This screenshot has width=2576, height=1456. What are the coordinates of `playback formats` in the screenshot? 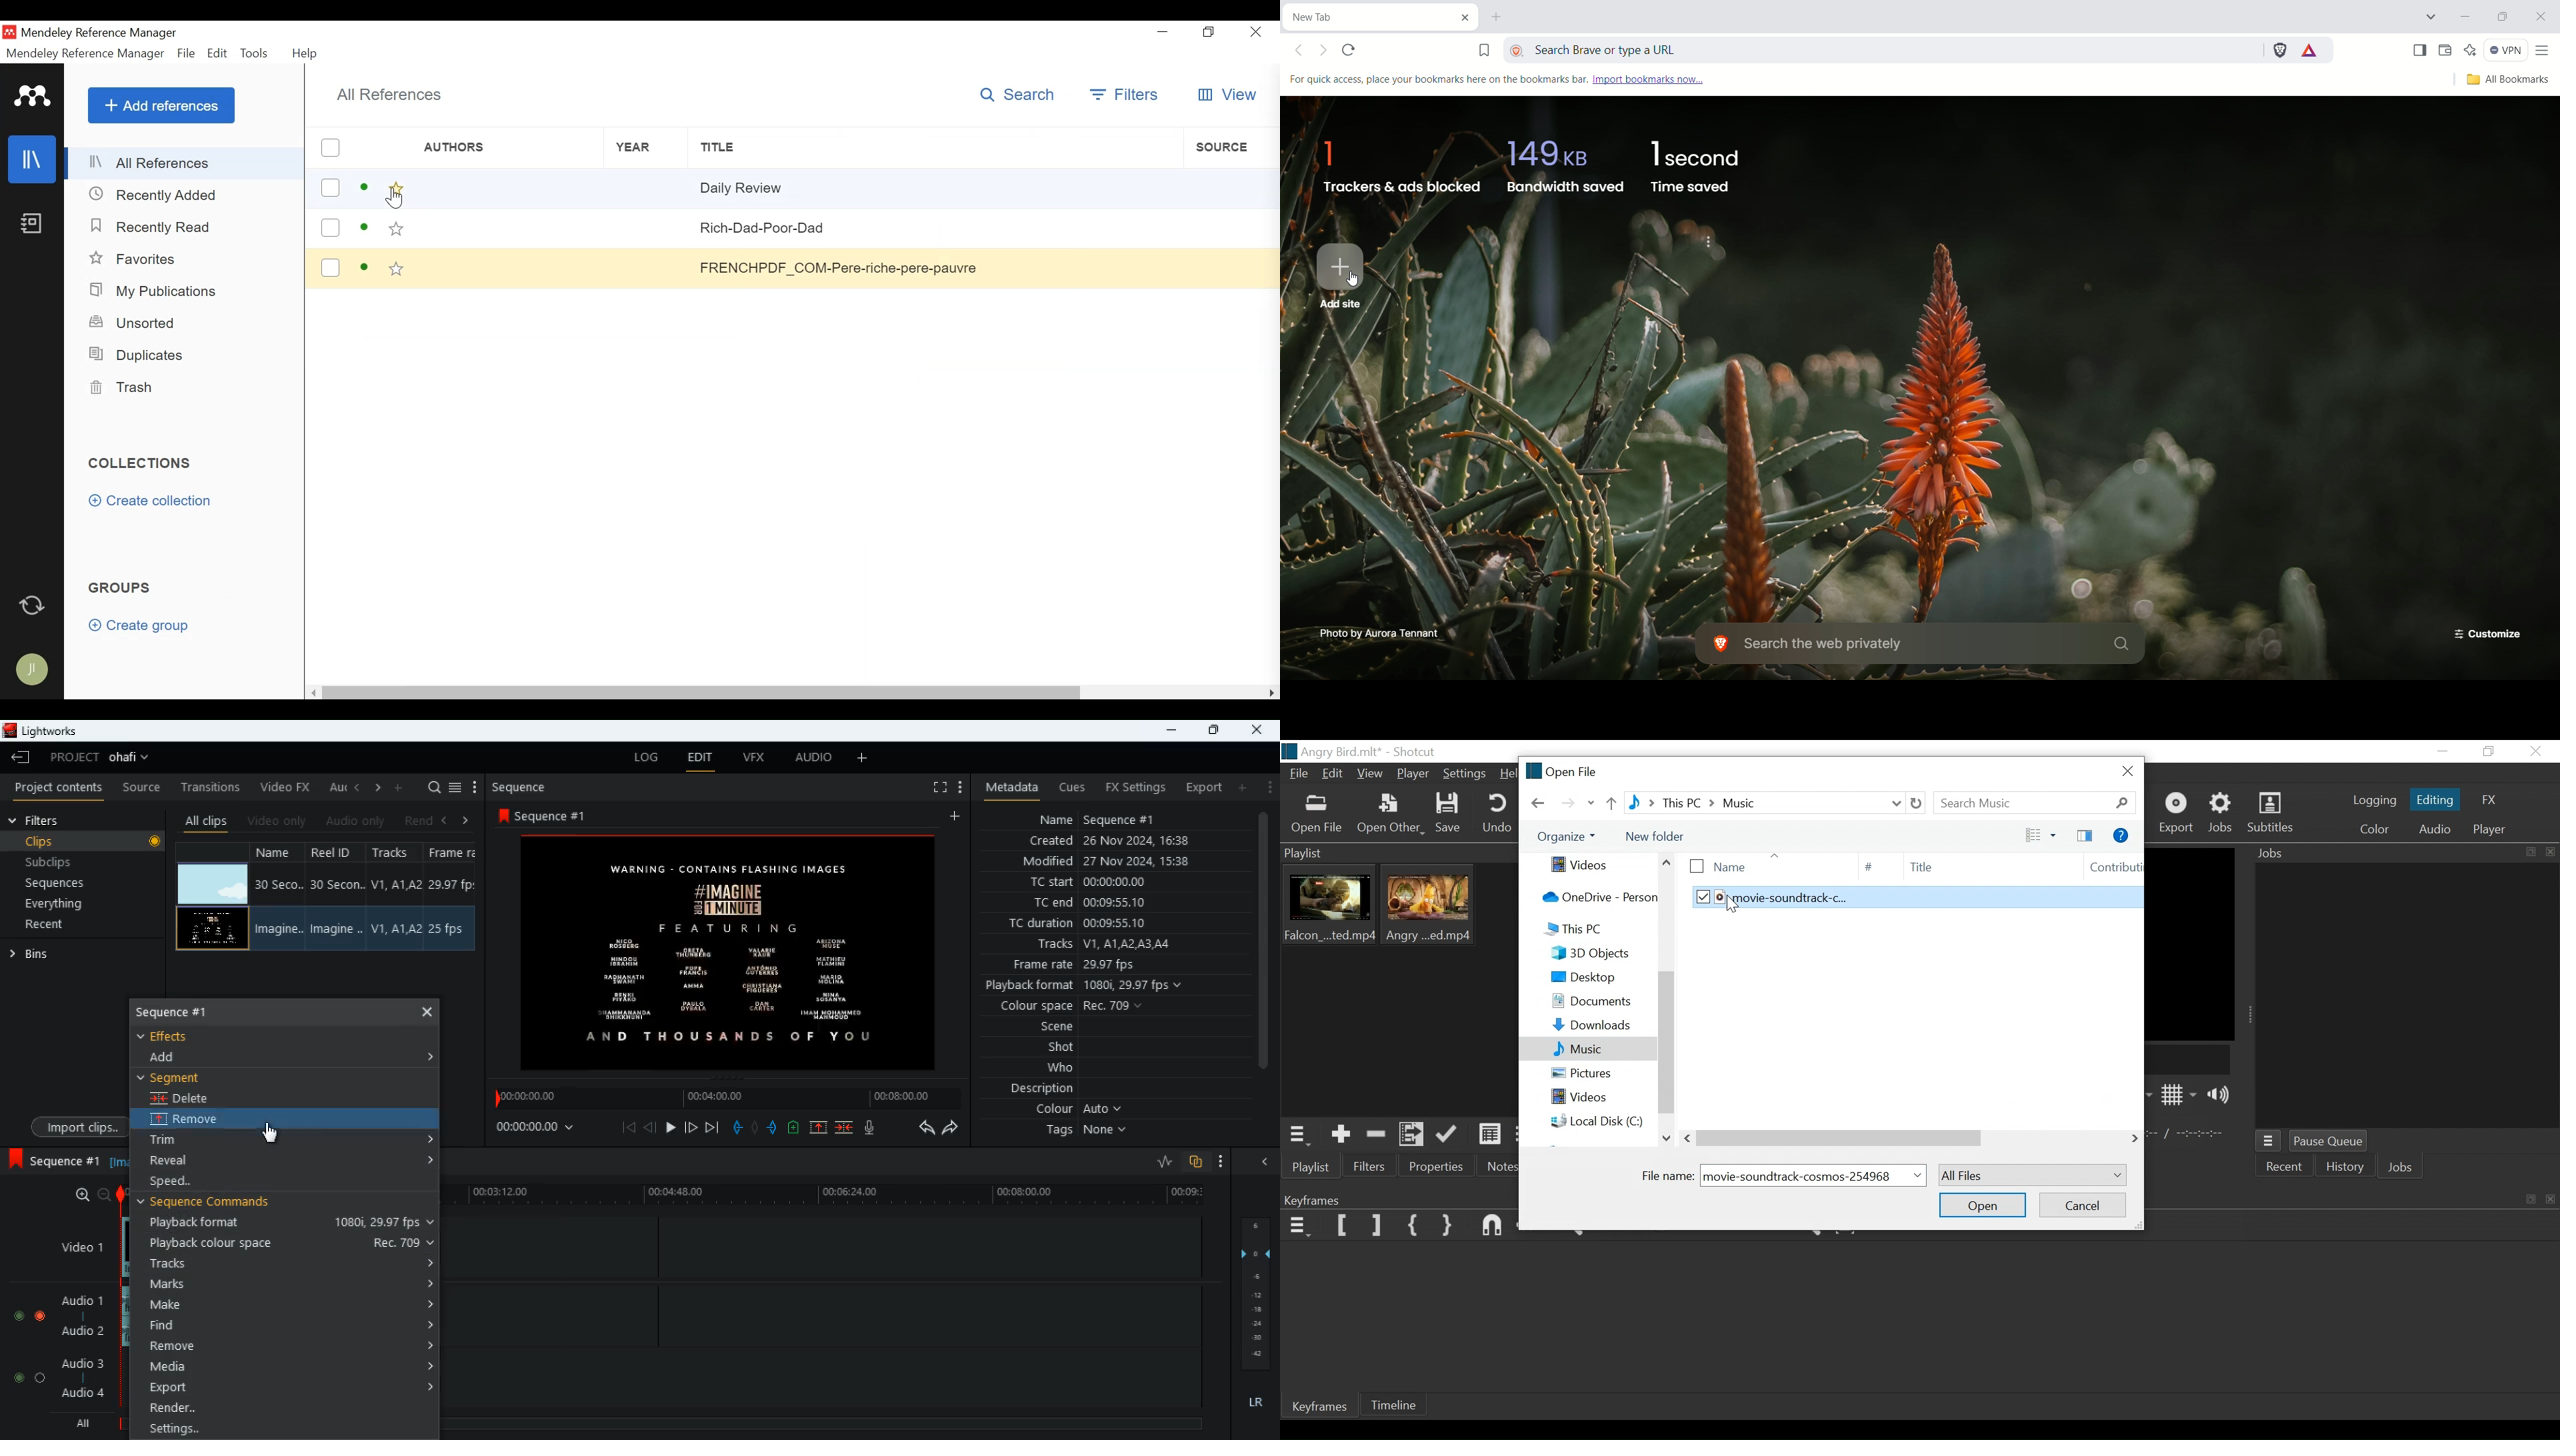 It's located at (292, 1221).